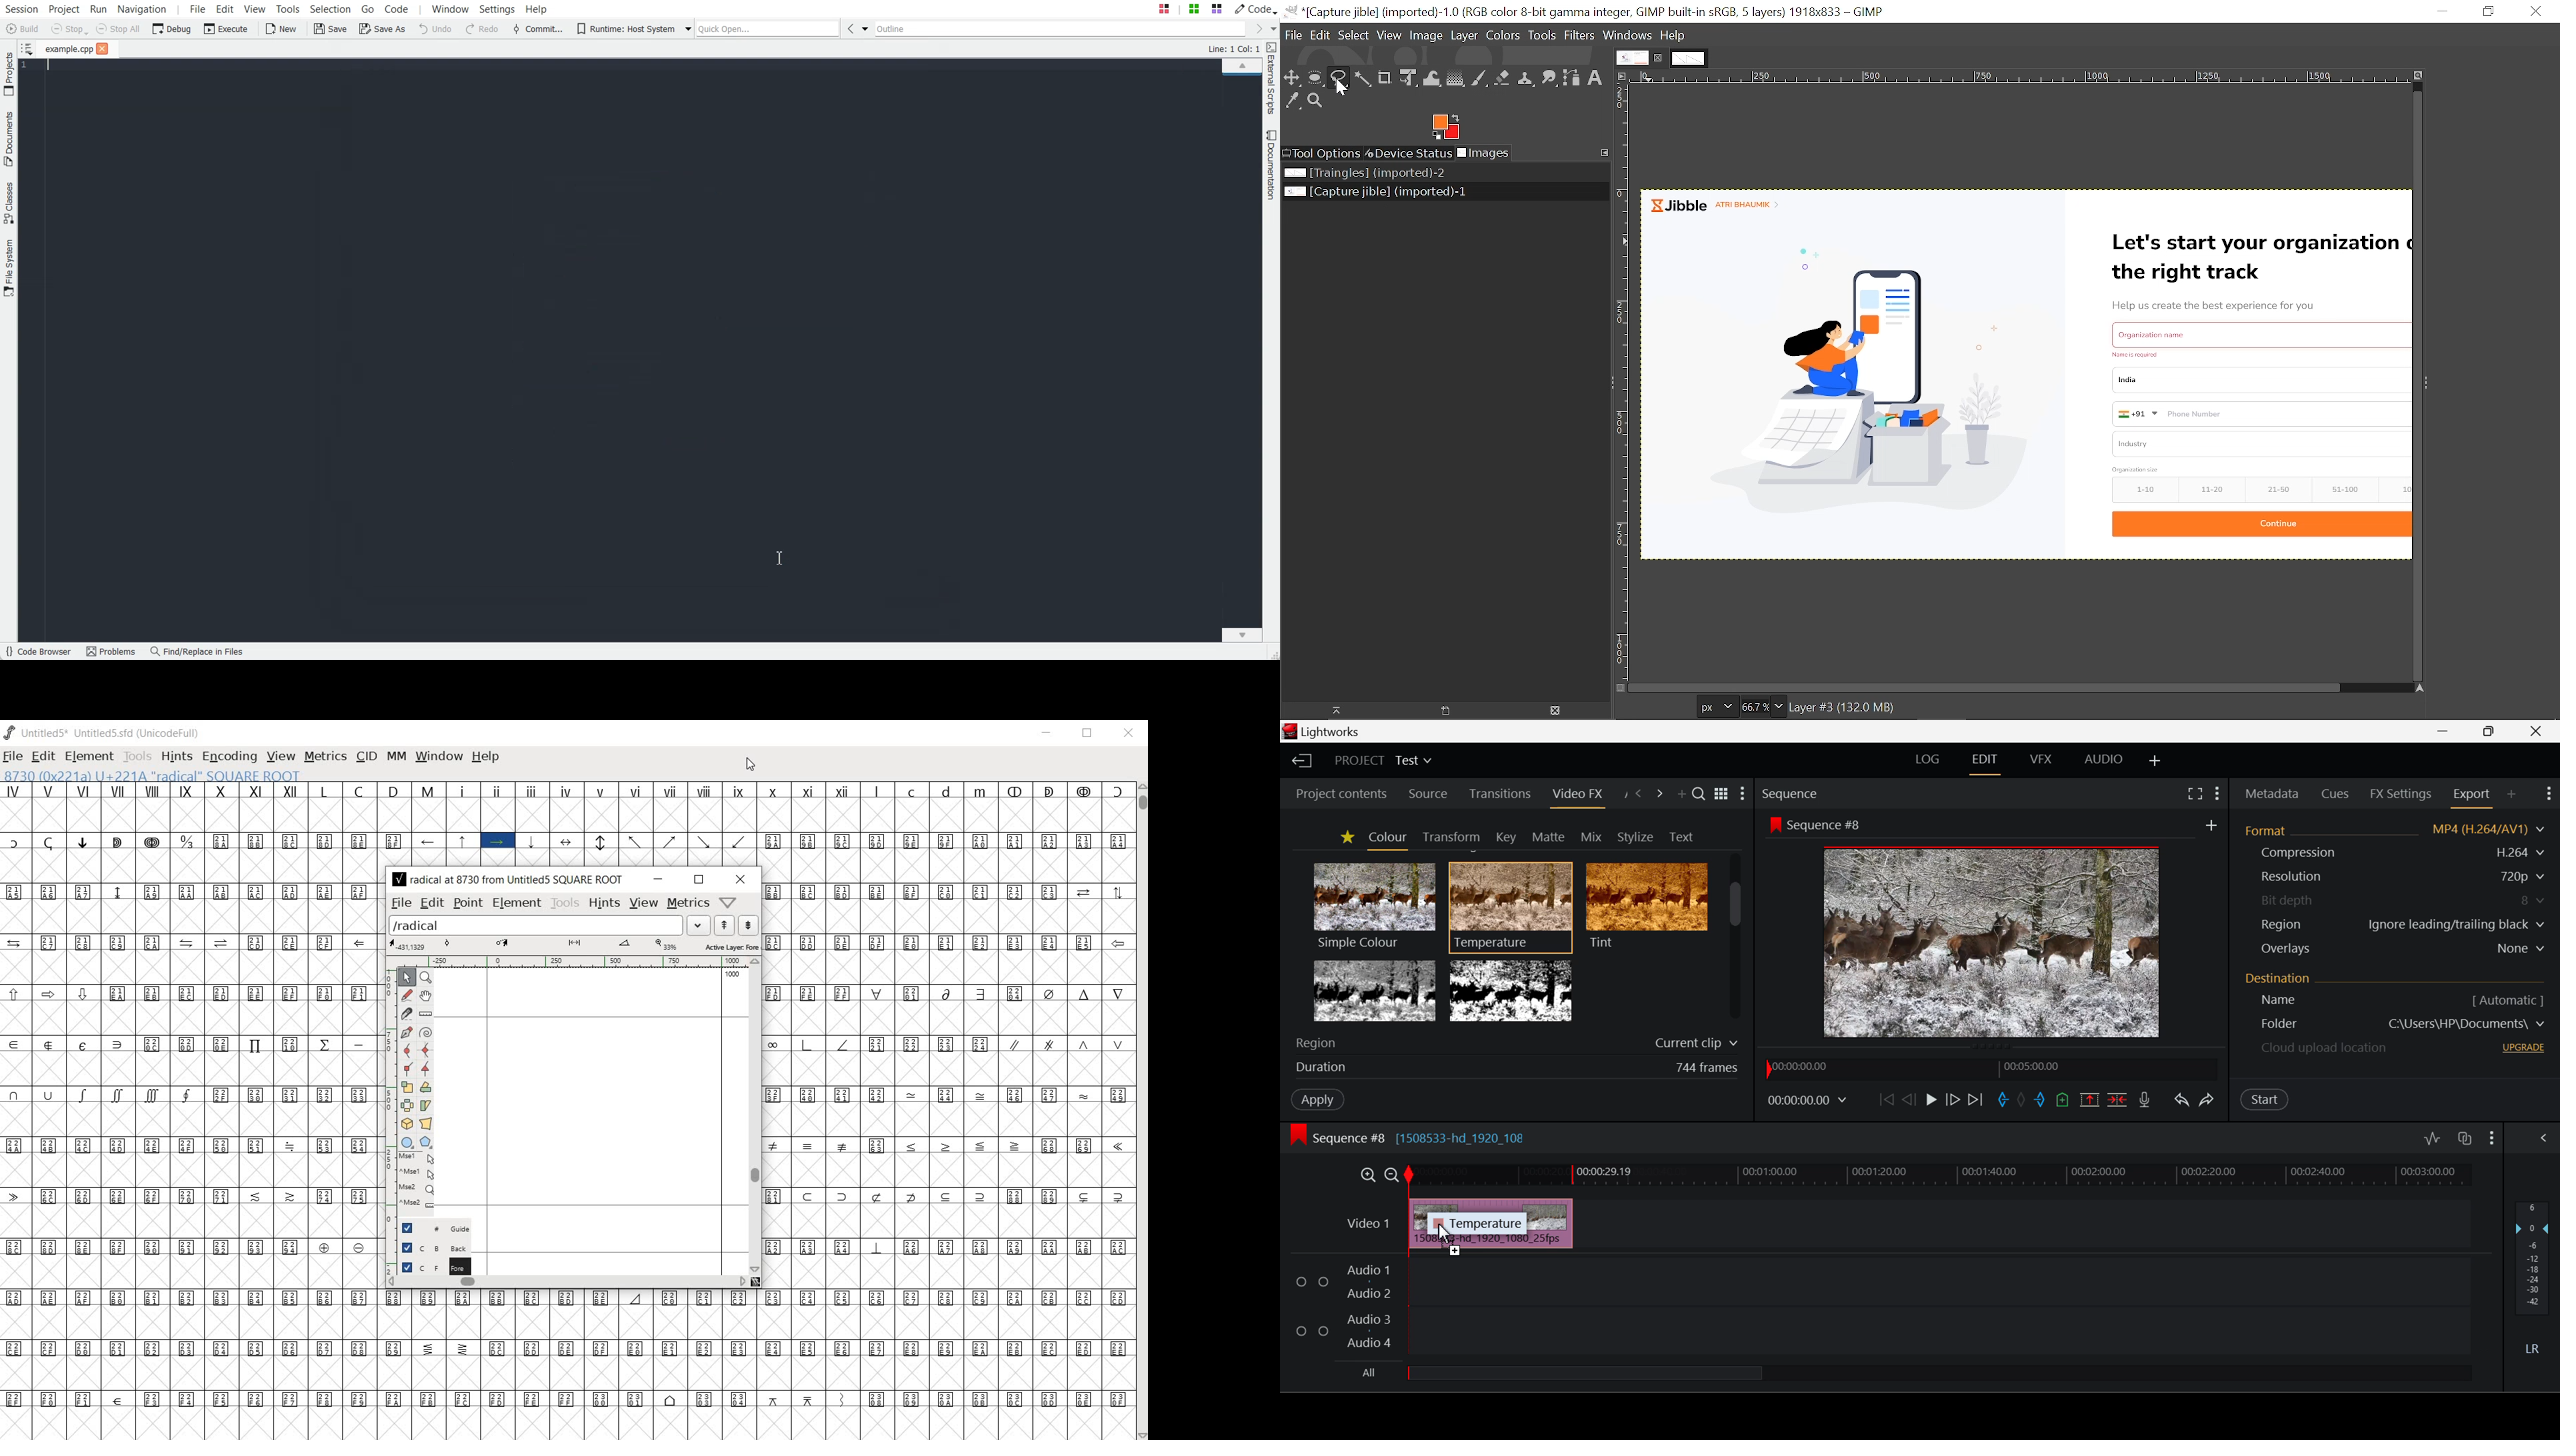 The height and width of the screenshot is (1456, 2576). I want to click on 00:05:00.00, so click(2034, 1066).